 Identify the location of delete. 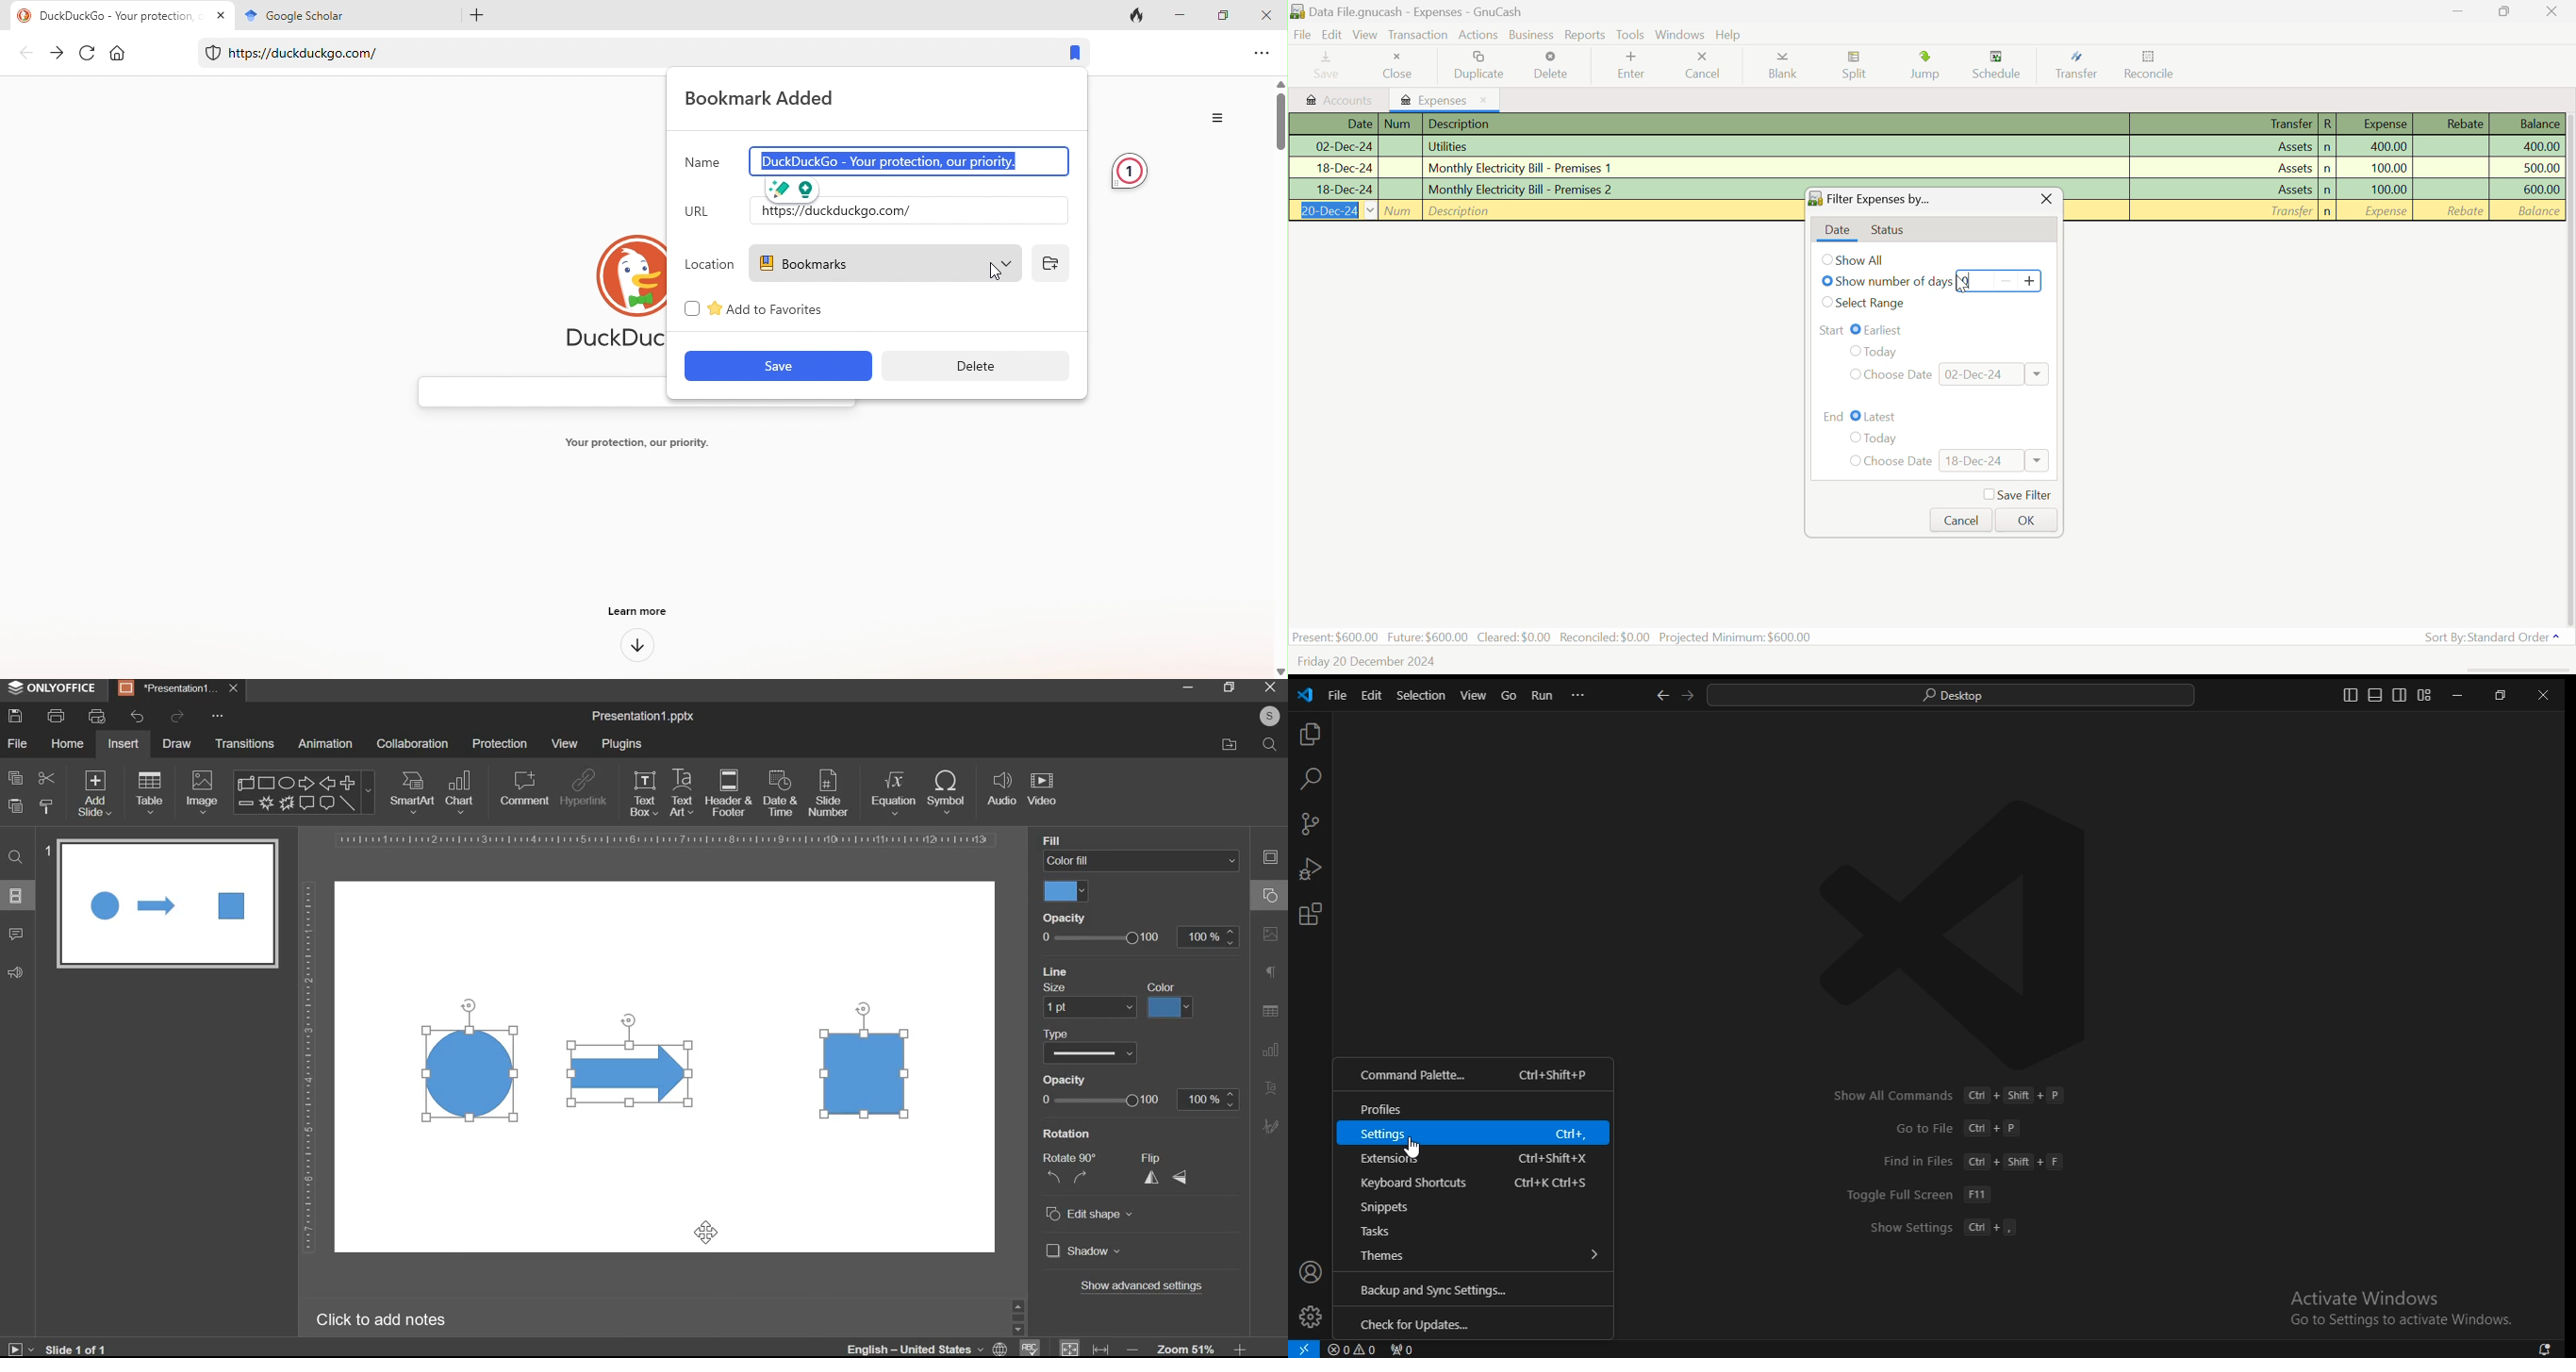
(973, 365).